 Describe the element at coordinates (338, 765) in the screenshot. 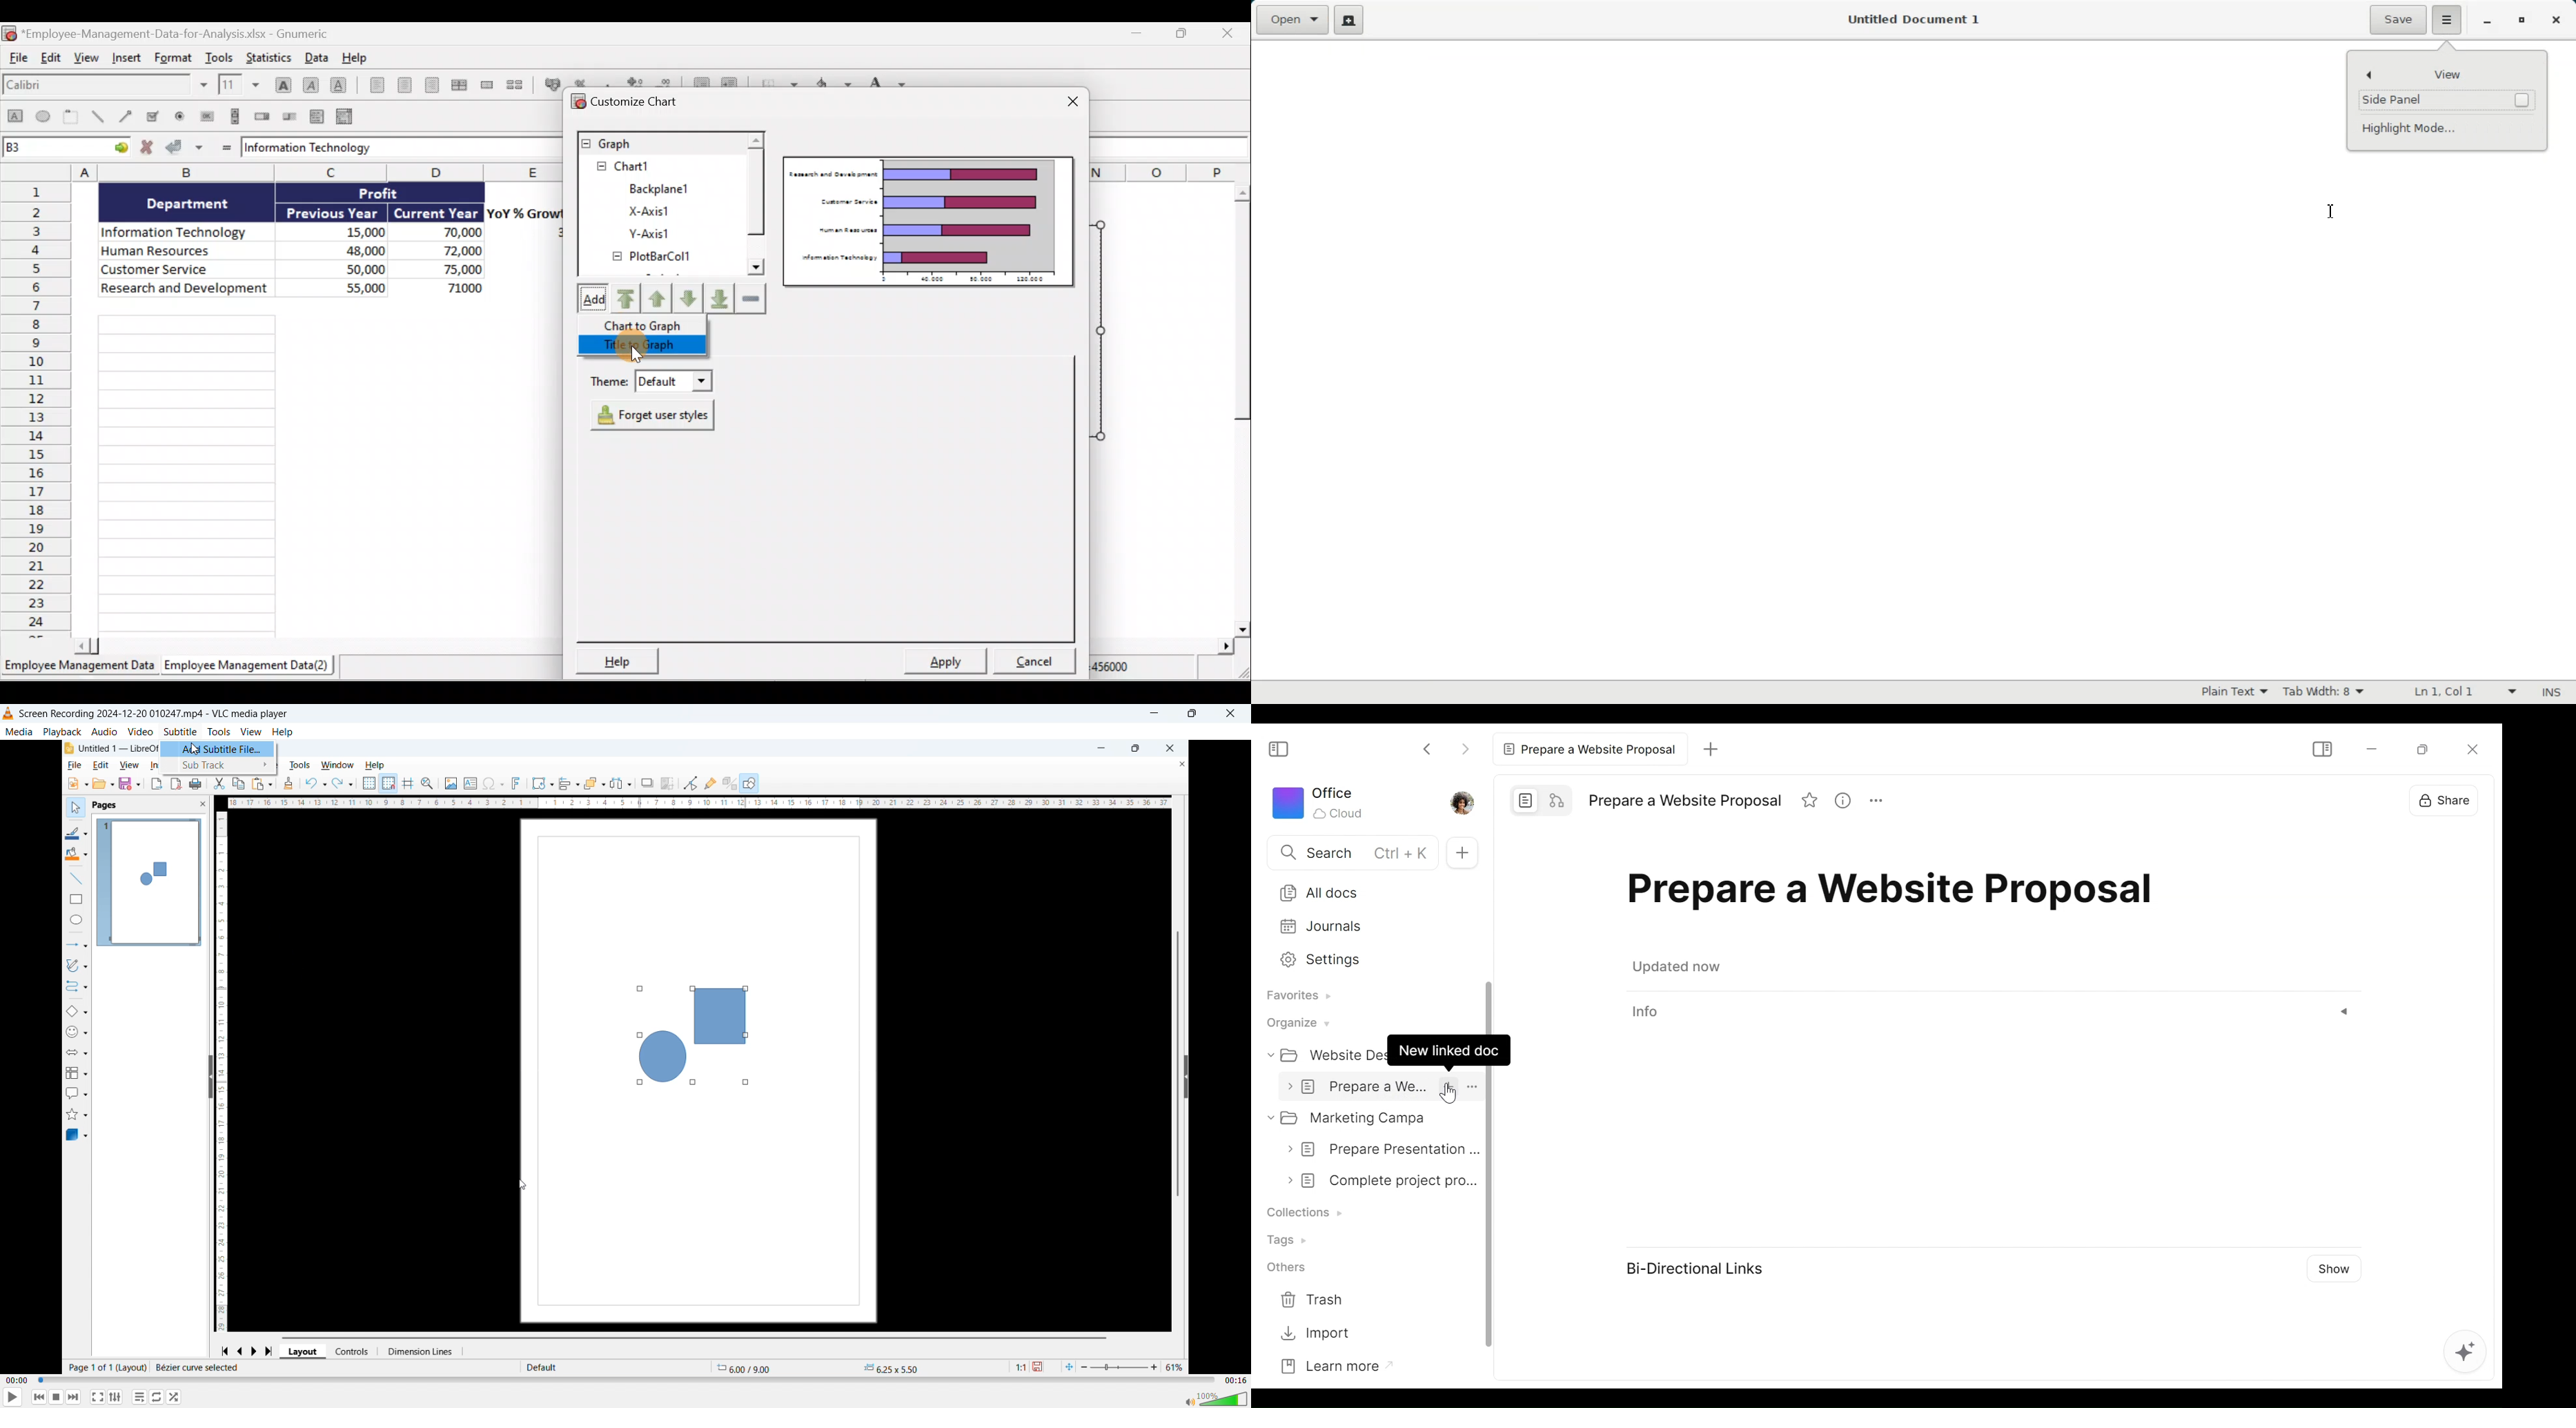

I see `window` at that location.